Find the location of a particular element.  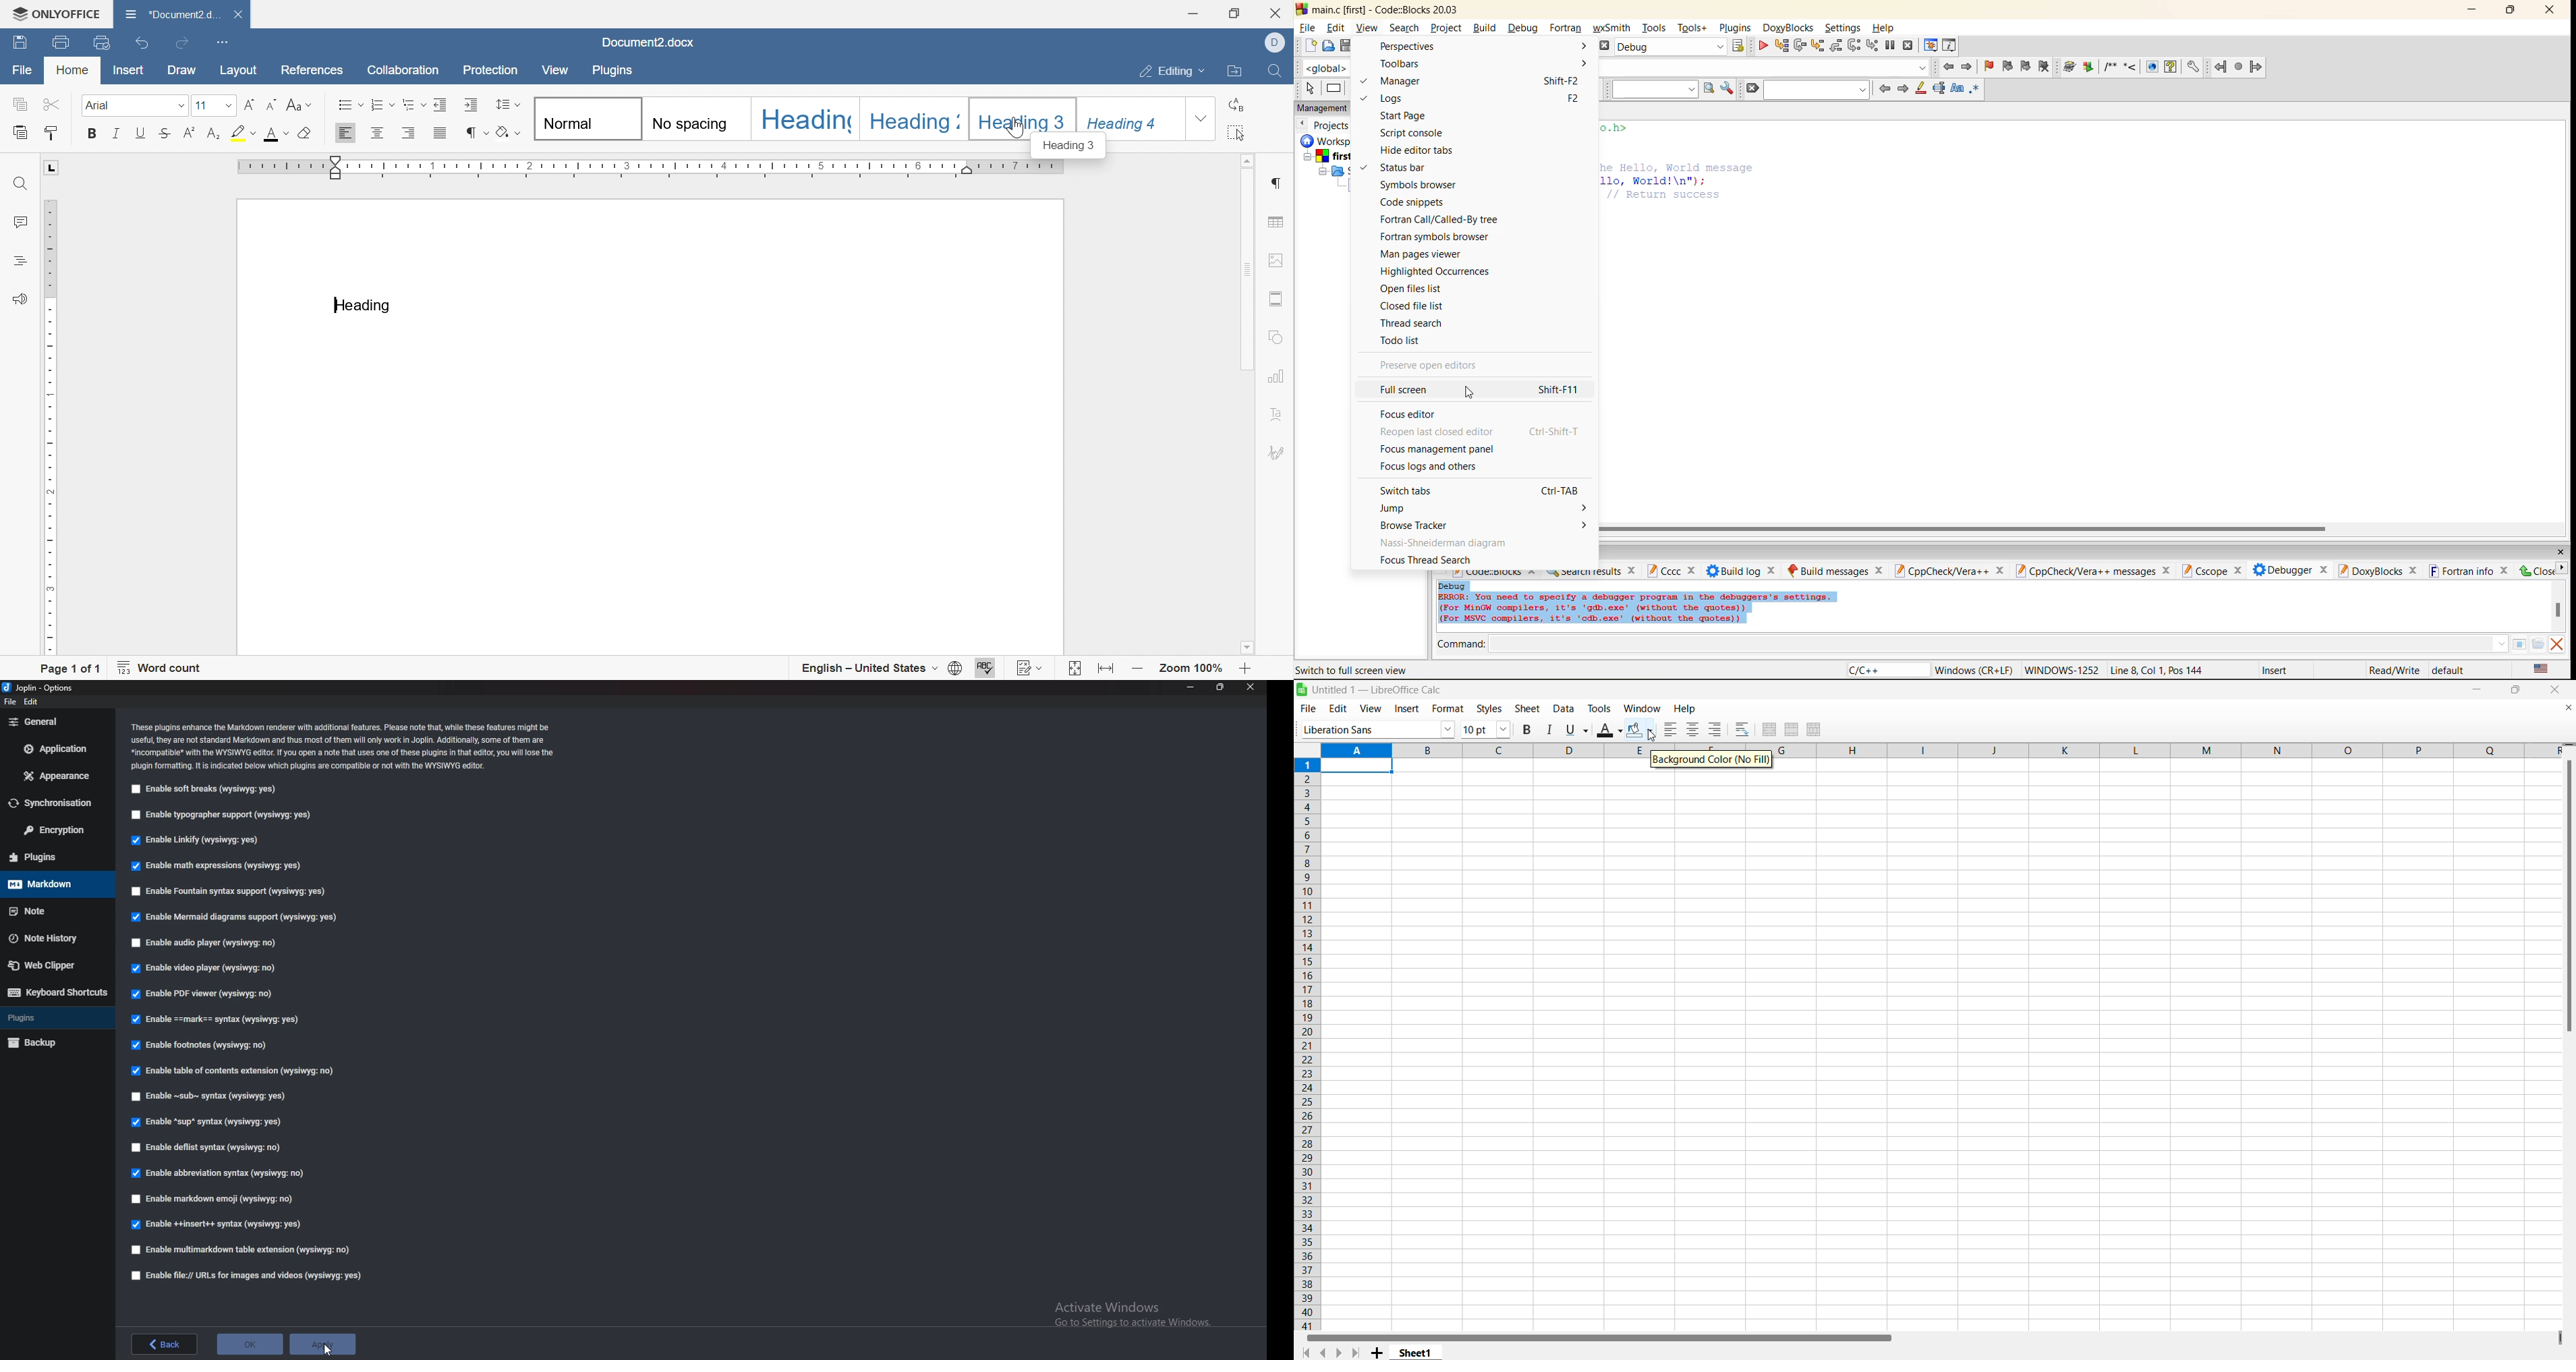

Numbering is located at coordinates (378, 107).